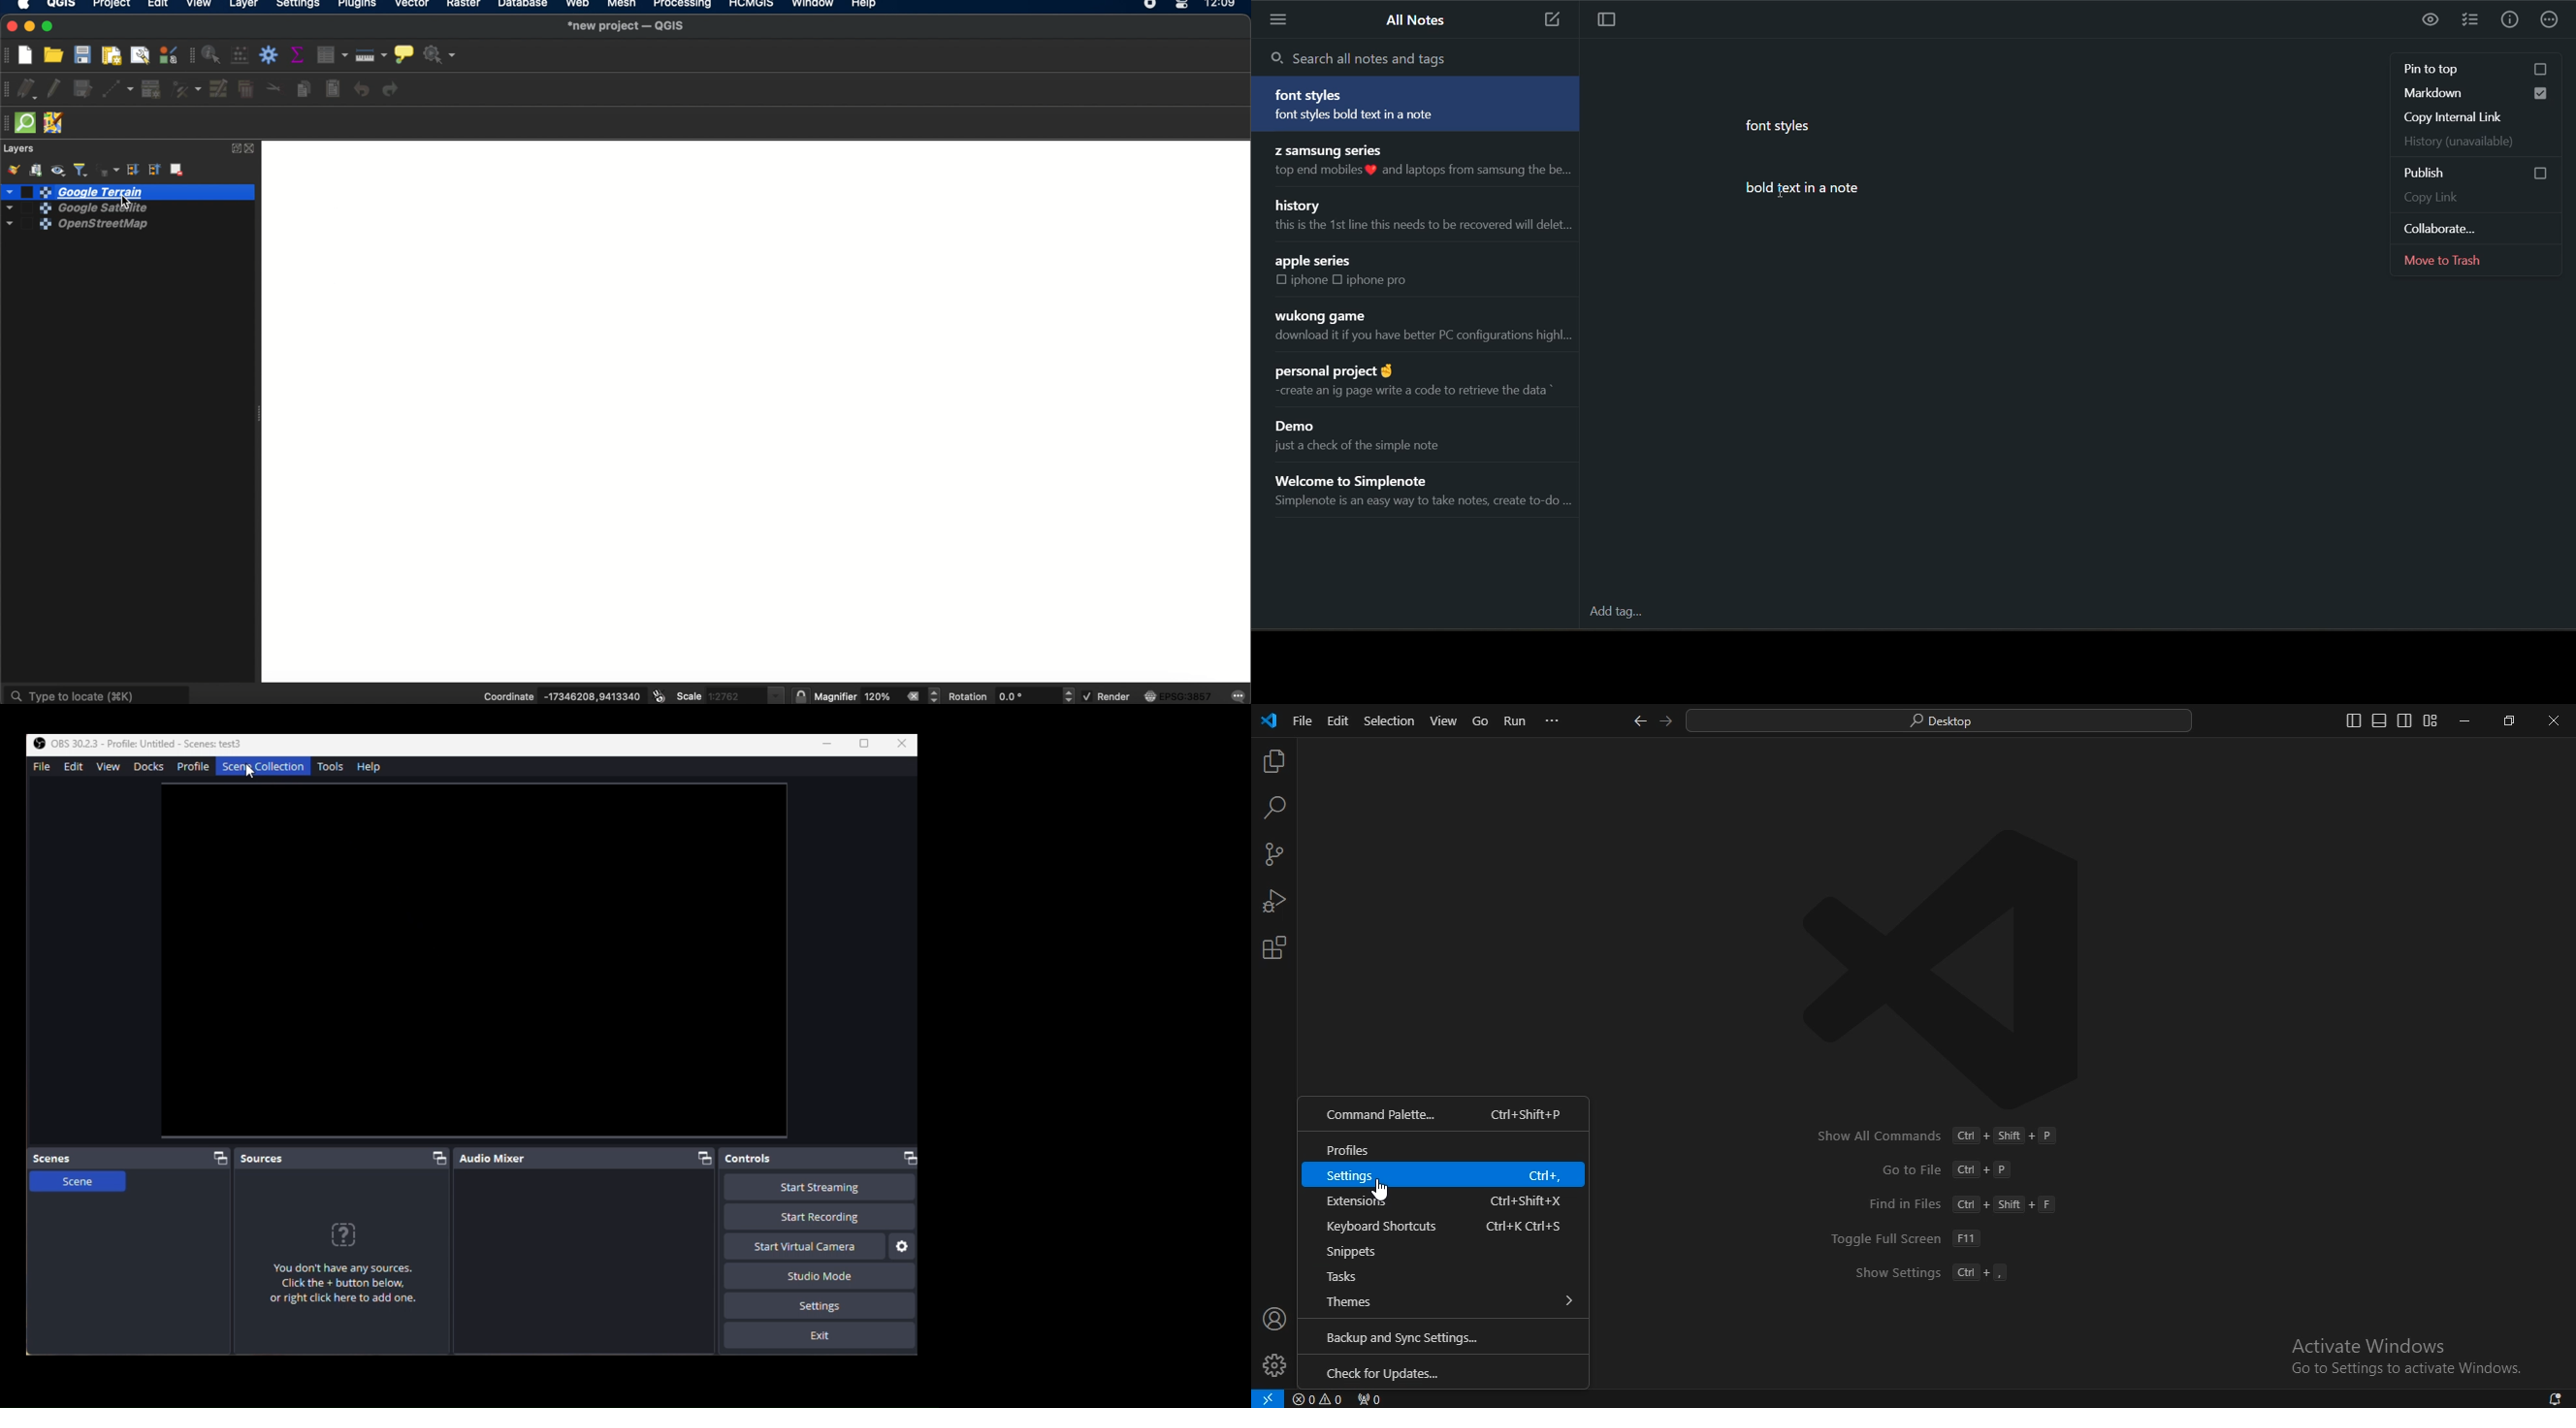  I want to click on *new project-QGIS, so click(627, 27).